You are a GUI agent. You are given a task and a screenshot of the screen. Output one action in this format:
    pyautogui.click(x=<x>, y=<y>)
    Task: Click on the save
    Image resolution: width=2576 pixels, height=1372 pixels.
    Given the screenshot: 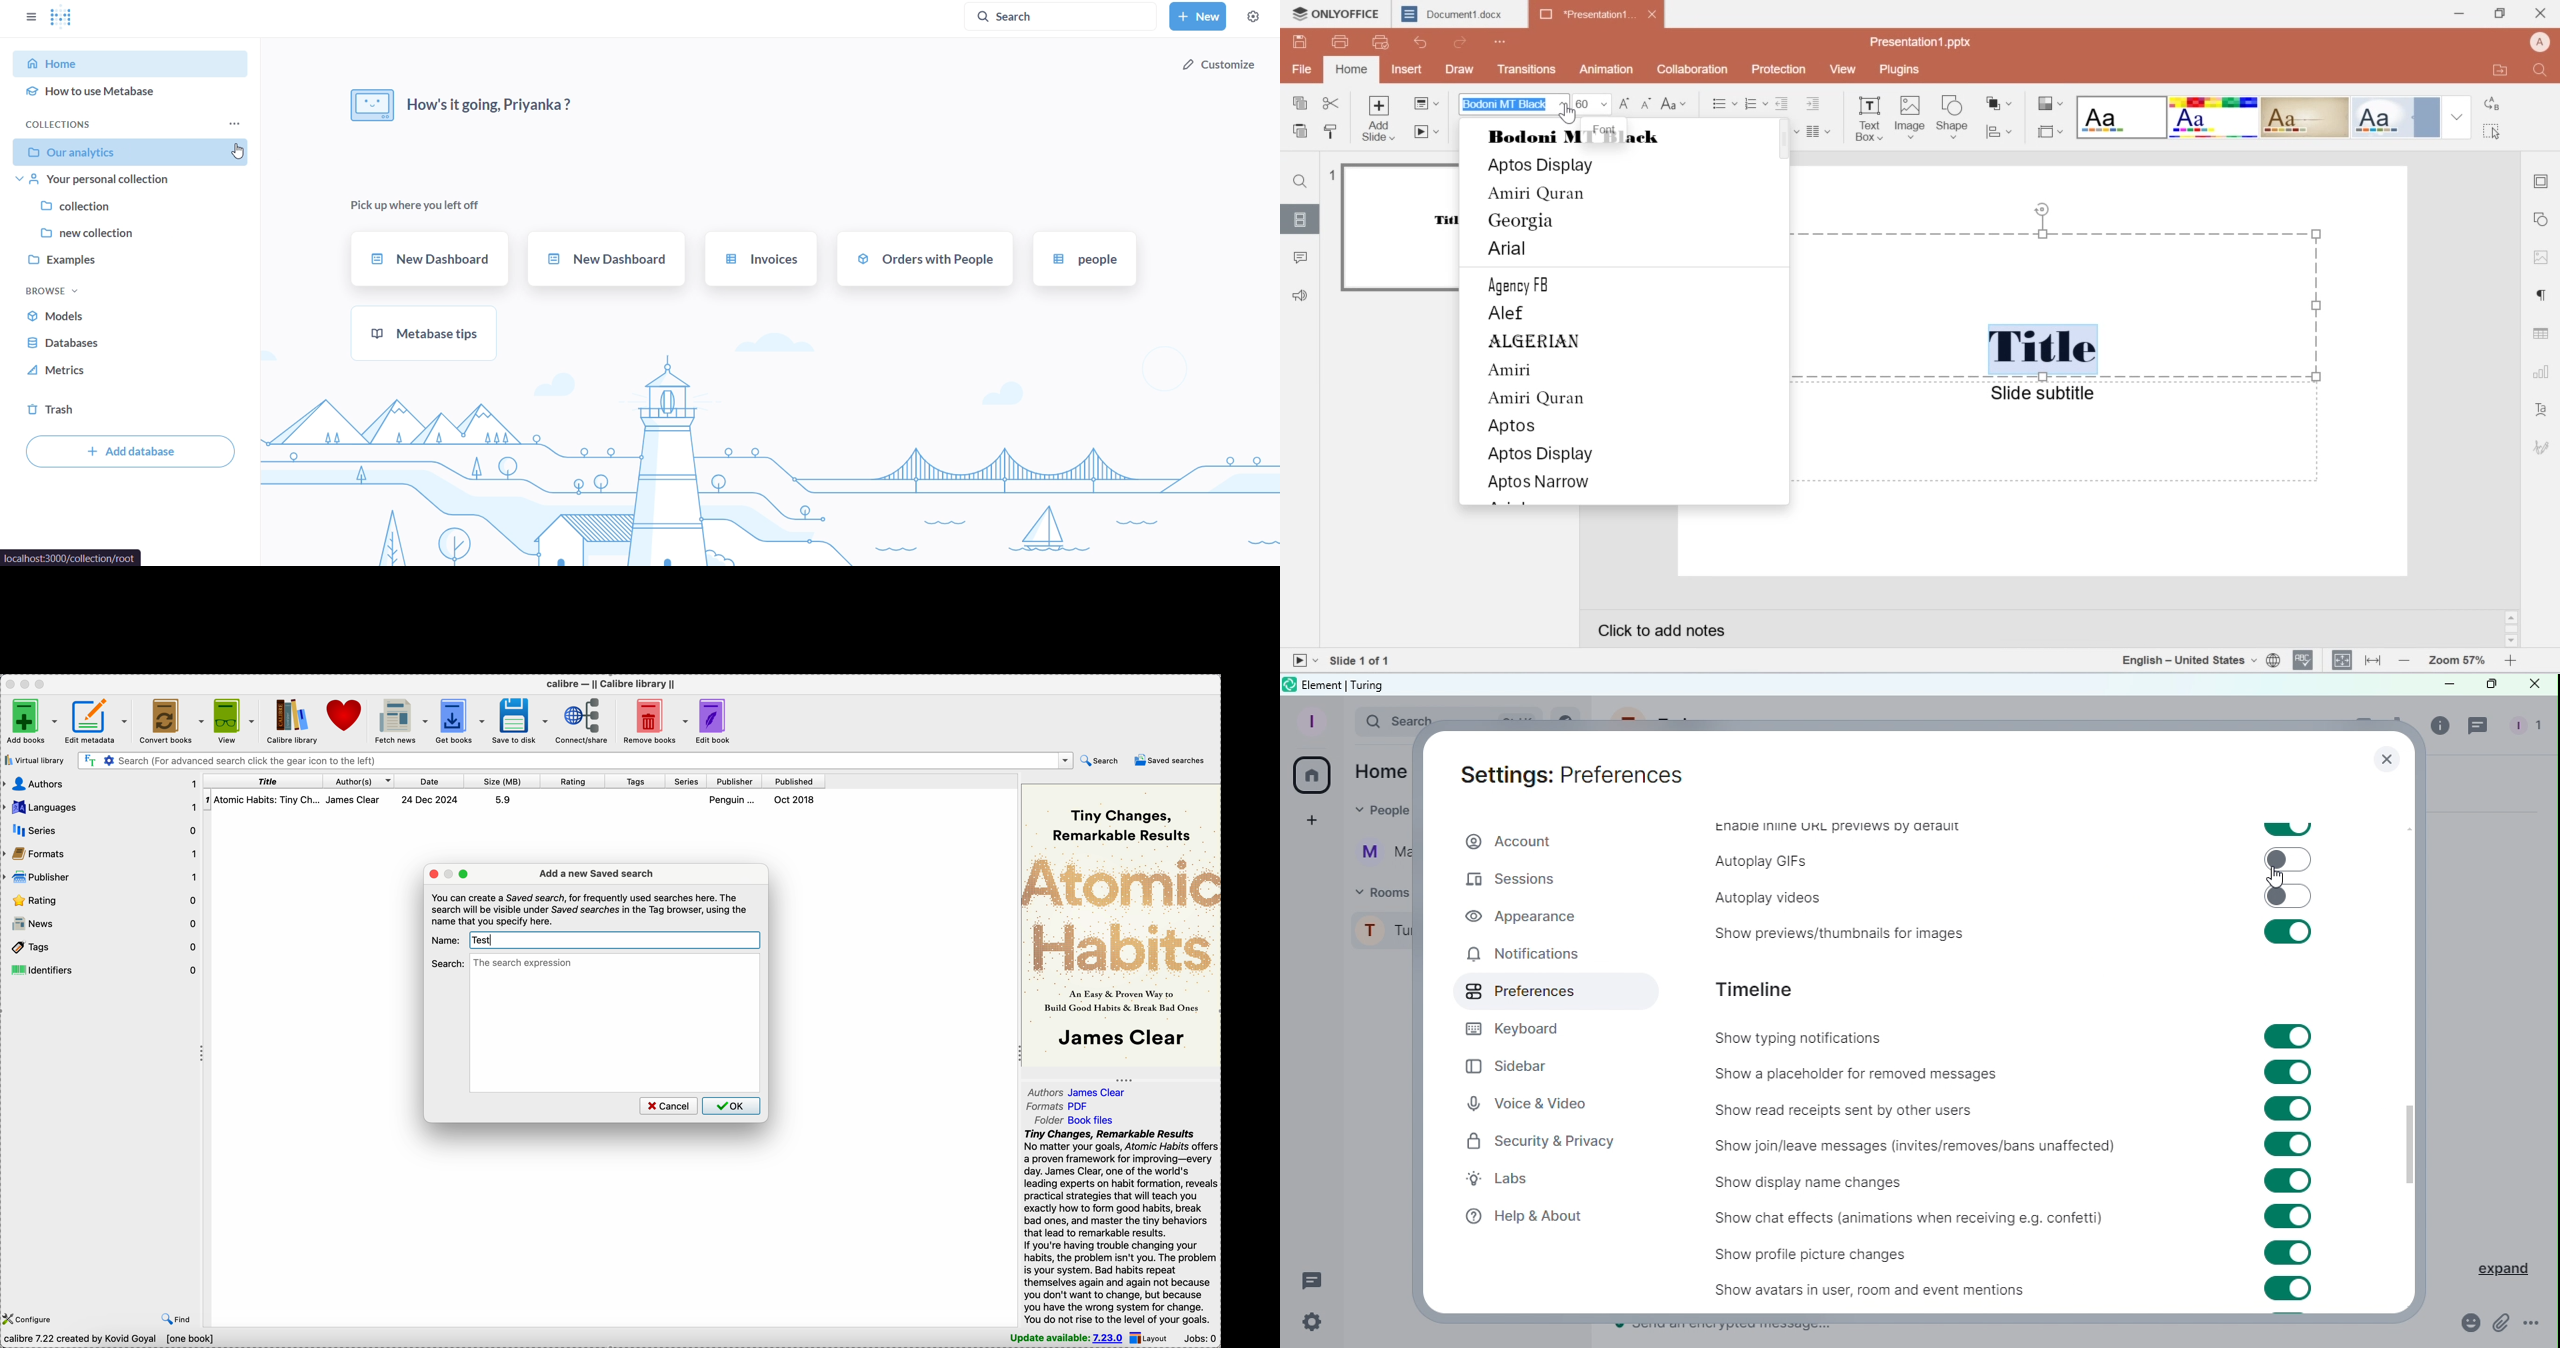 What is the action you would take?
    pyautogui.click(x=1301, y=41)
    